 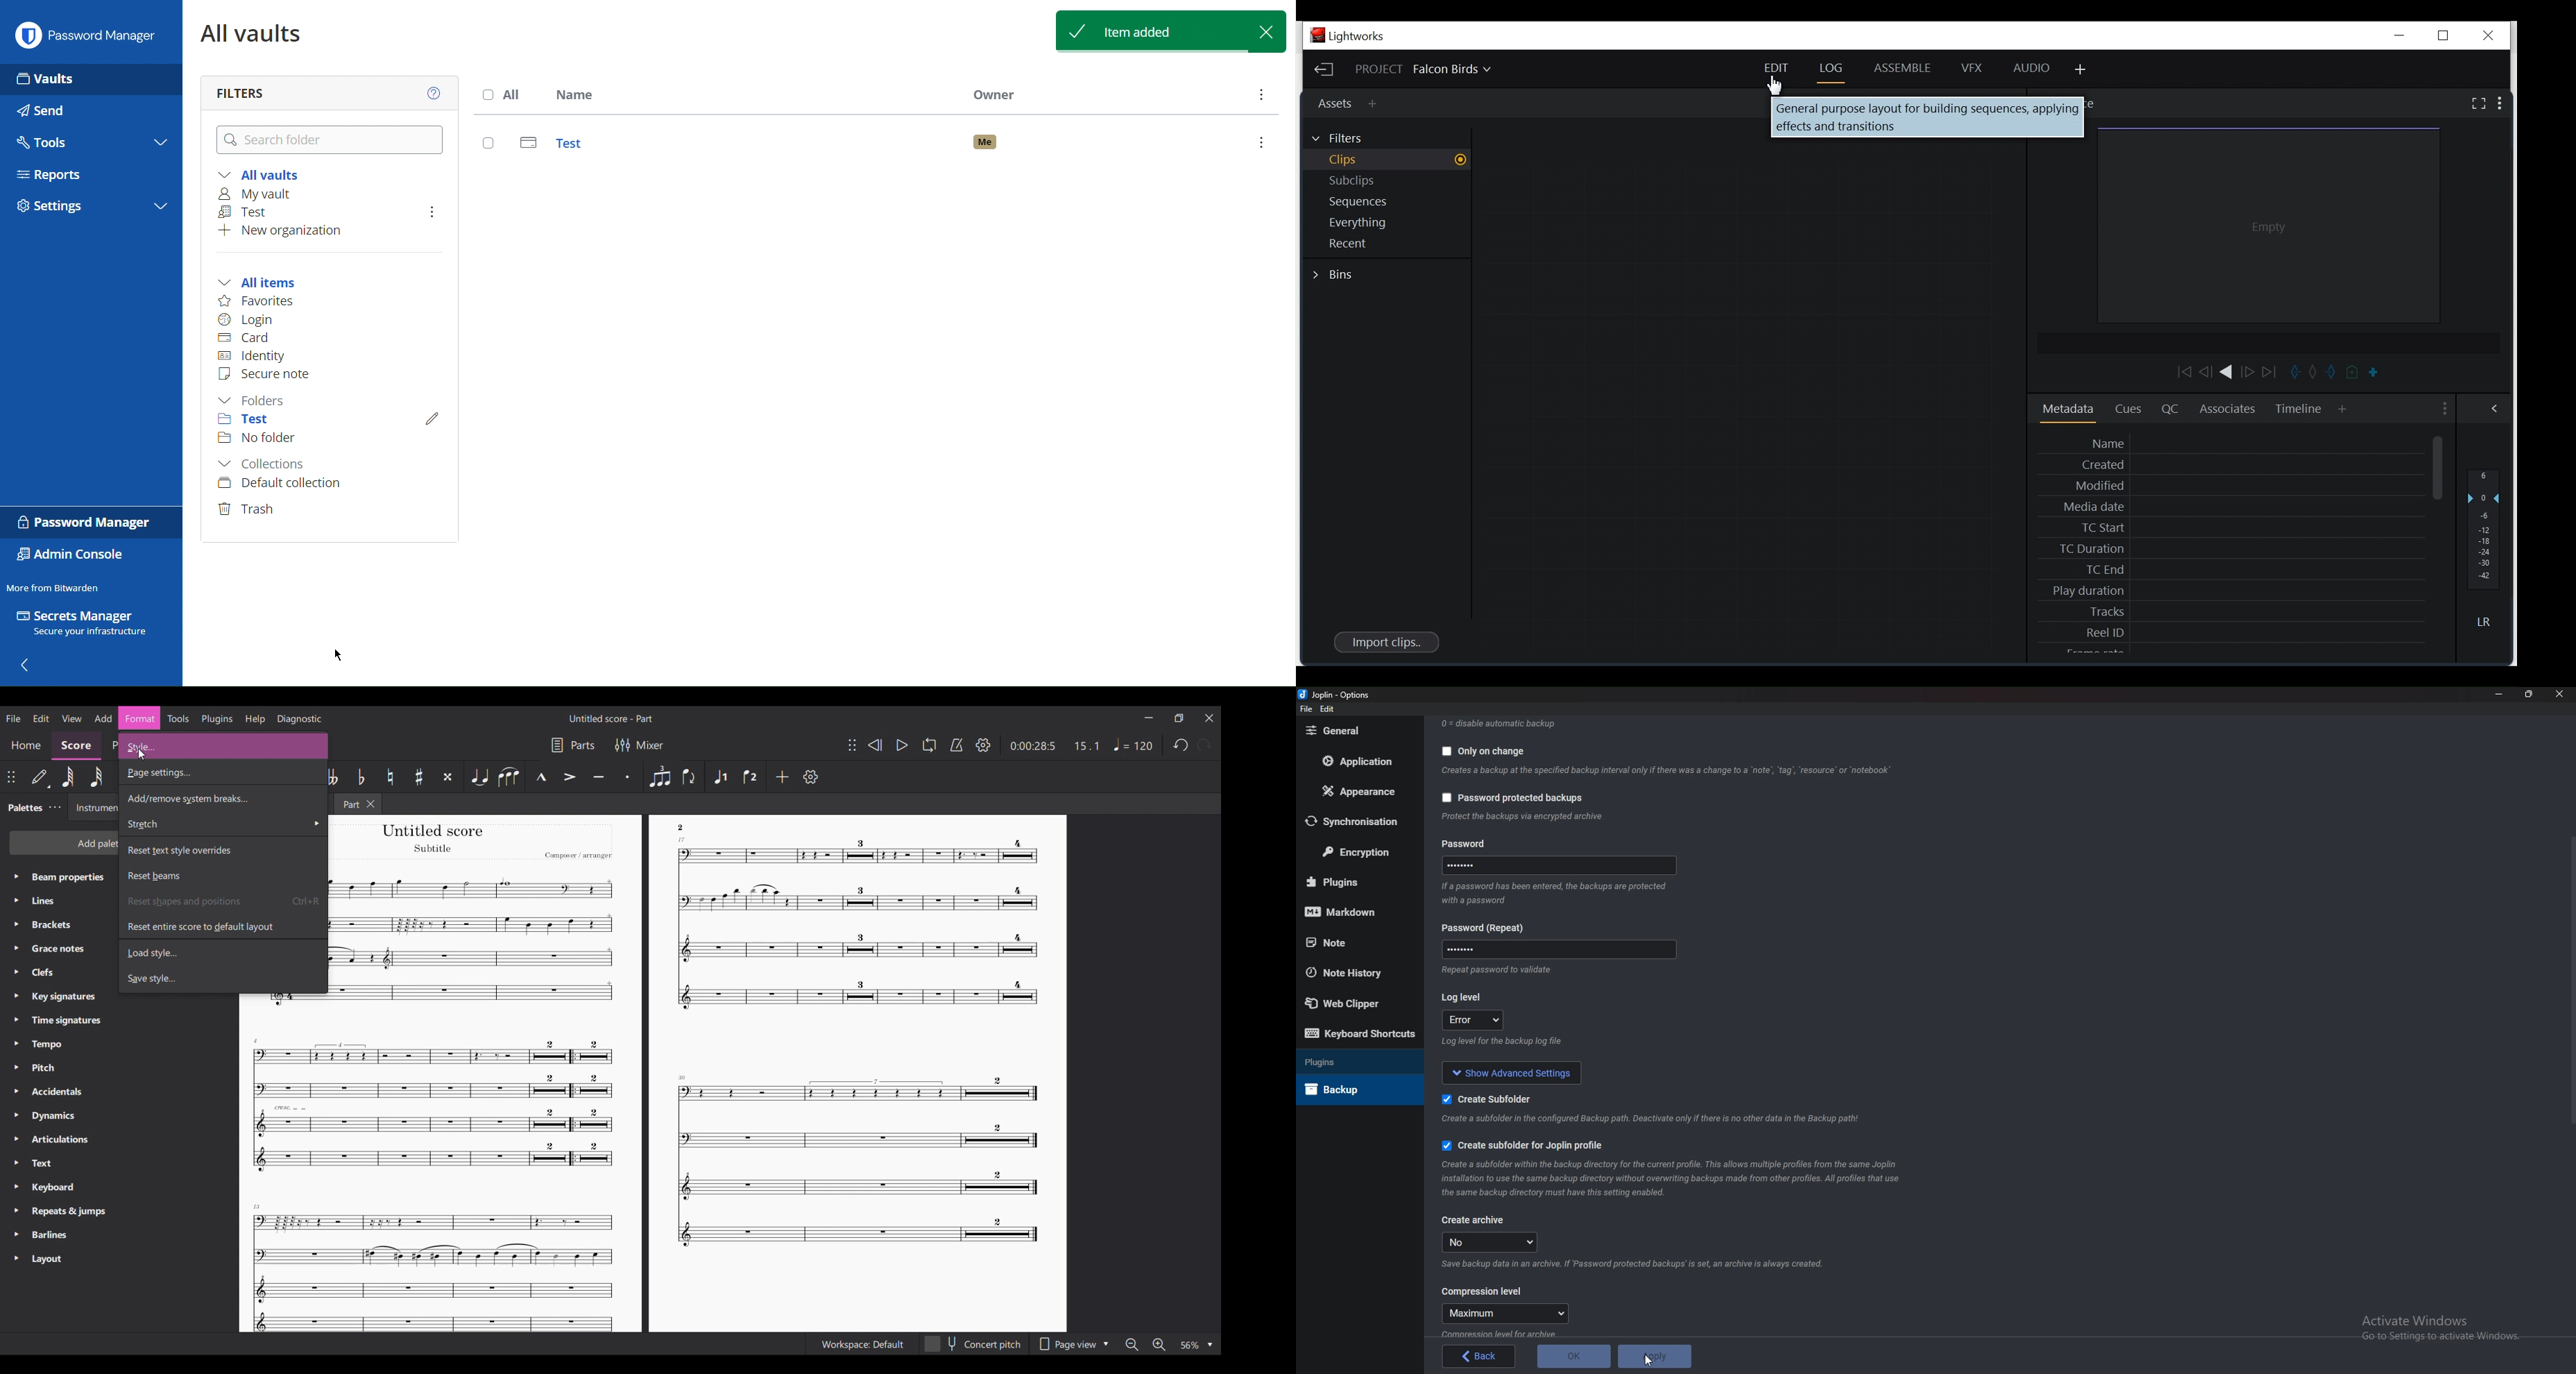 What do you see at coordinates (54, 1139) in the screenshot?
I see `Articulations` at bounding box center [54, 1139].